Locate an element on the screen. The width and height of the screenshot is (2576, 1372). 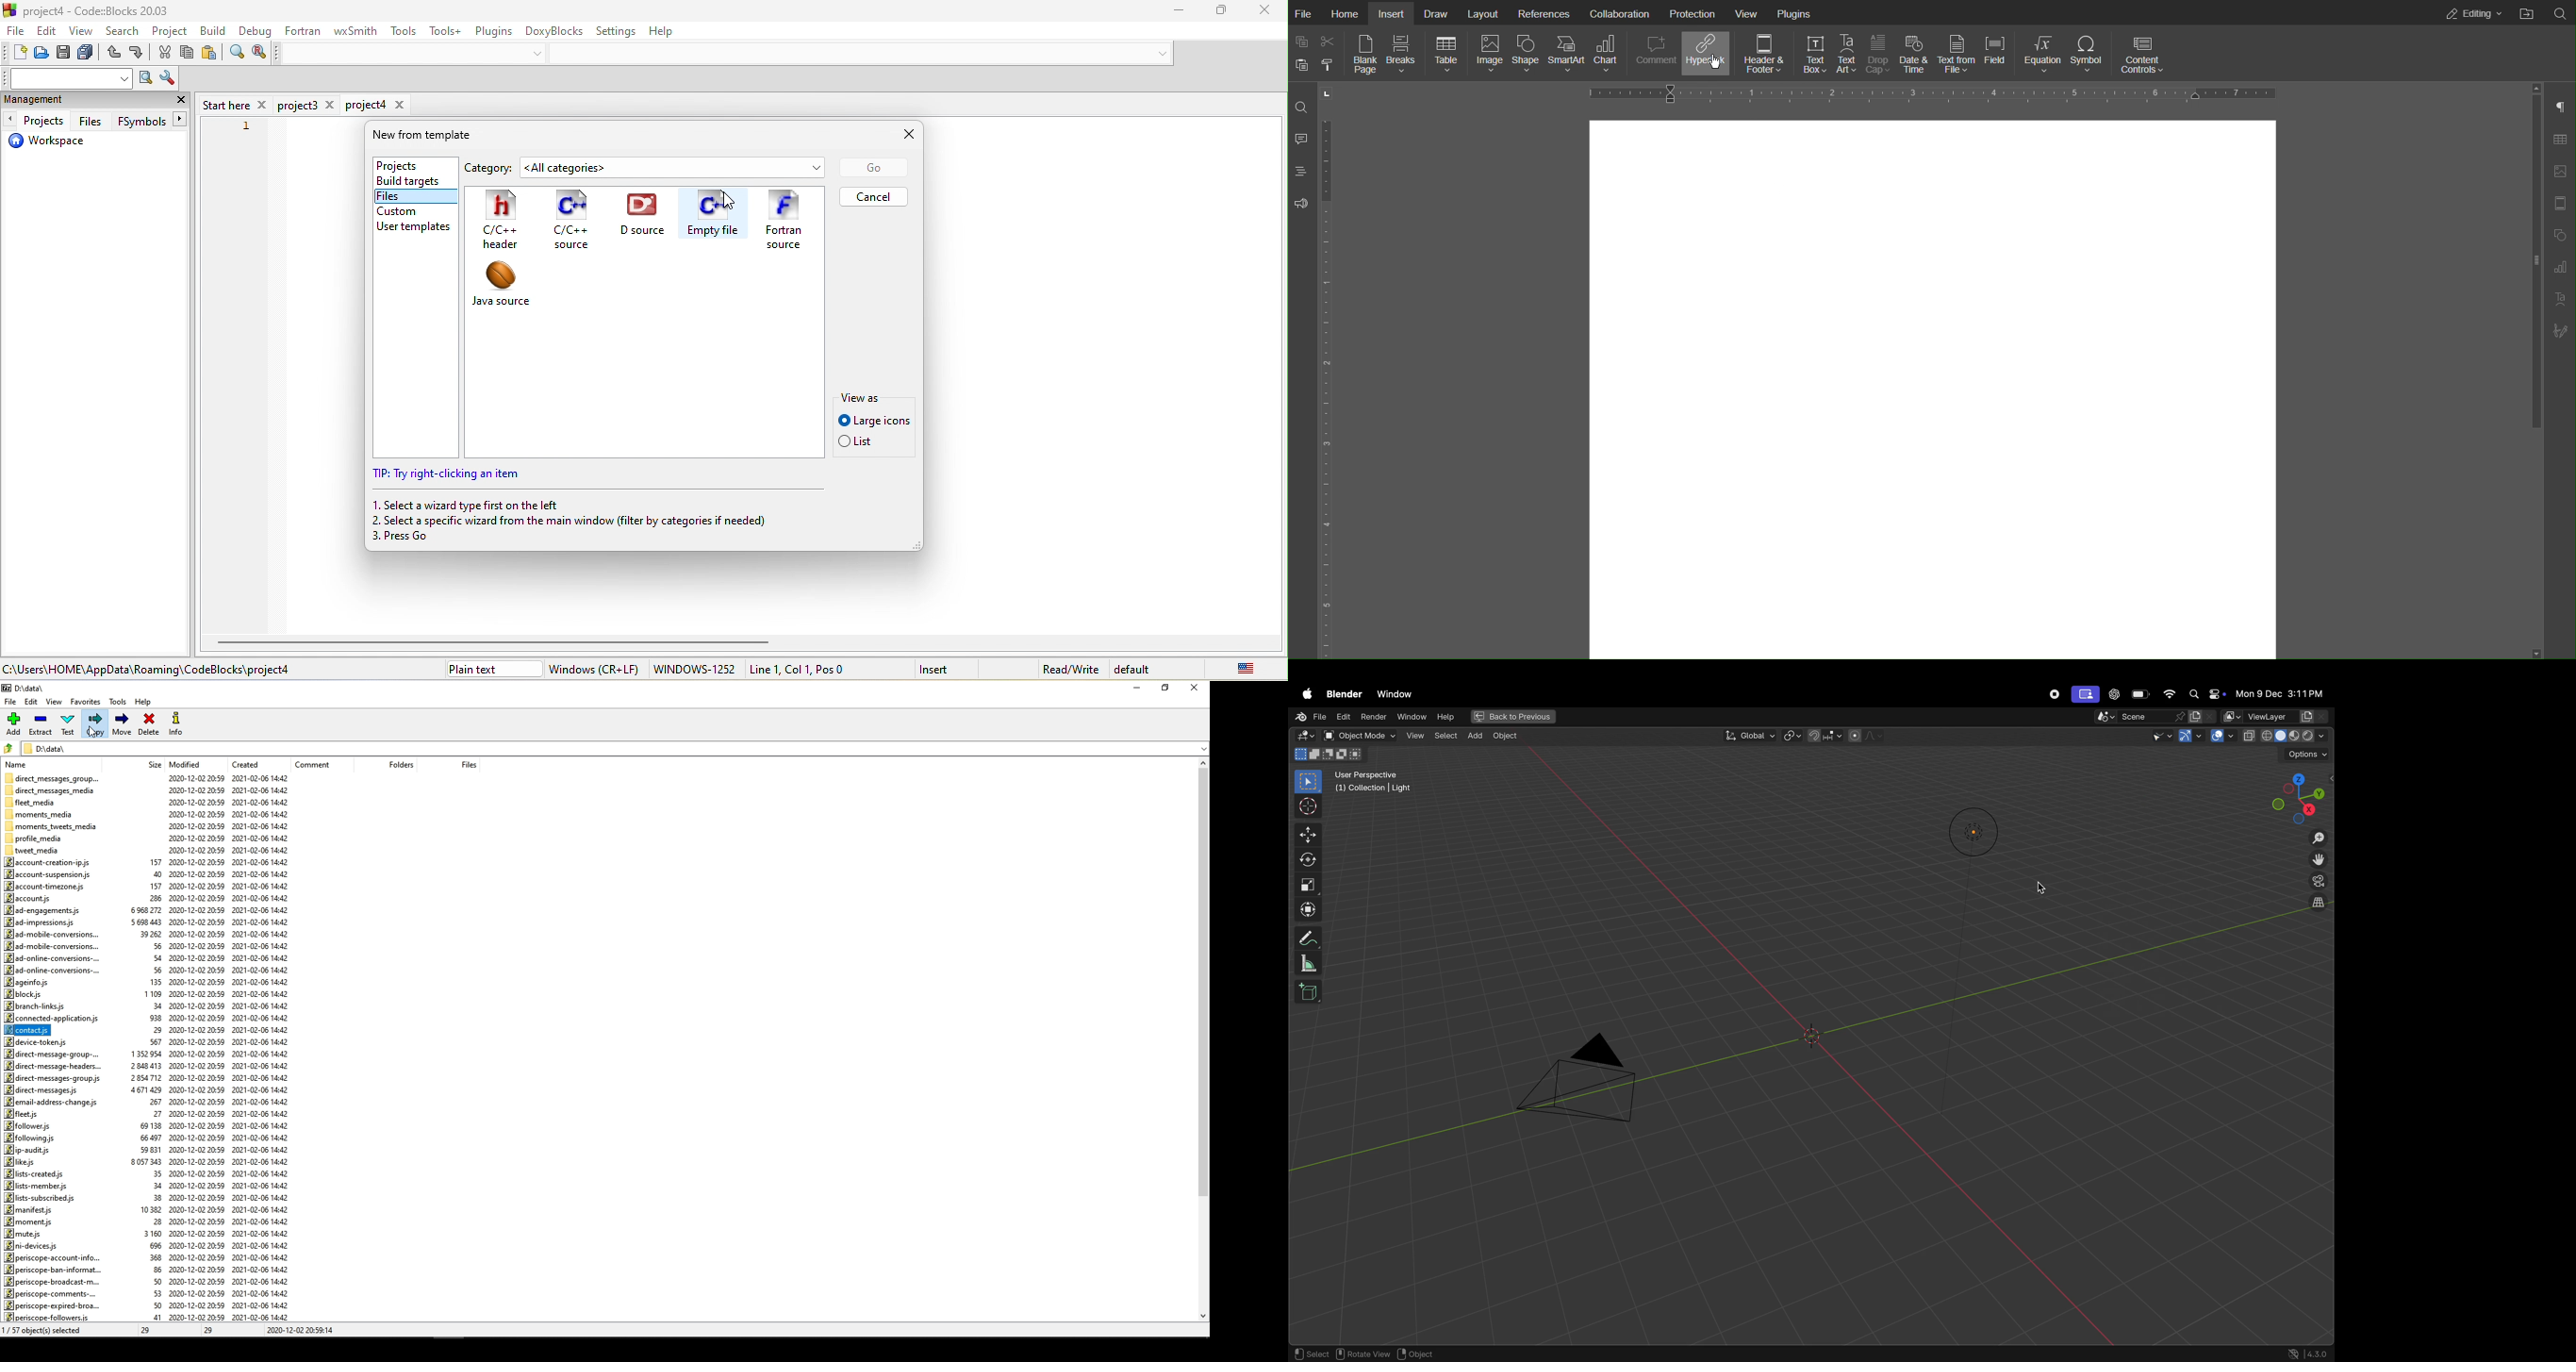
ad-mobile-conversions is located at coordinates (50, 934).